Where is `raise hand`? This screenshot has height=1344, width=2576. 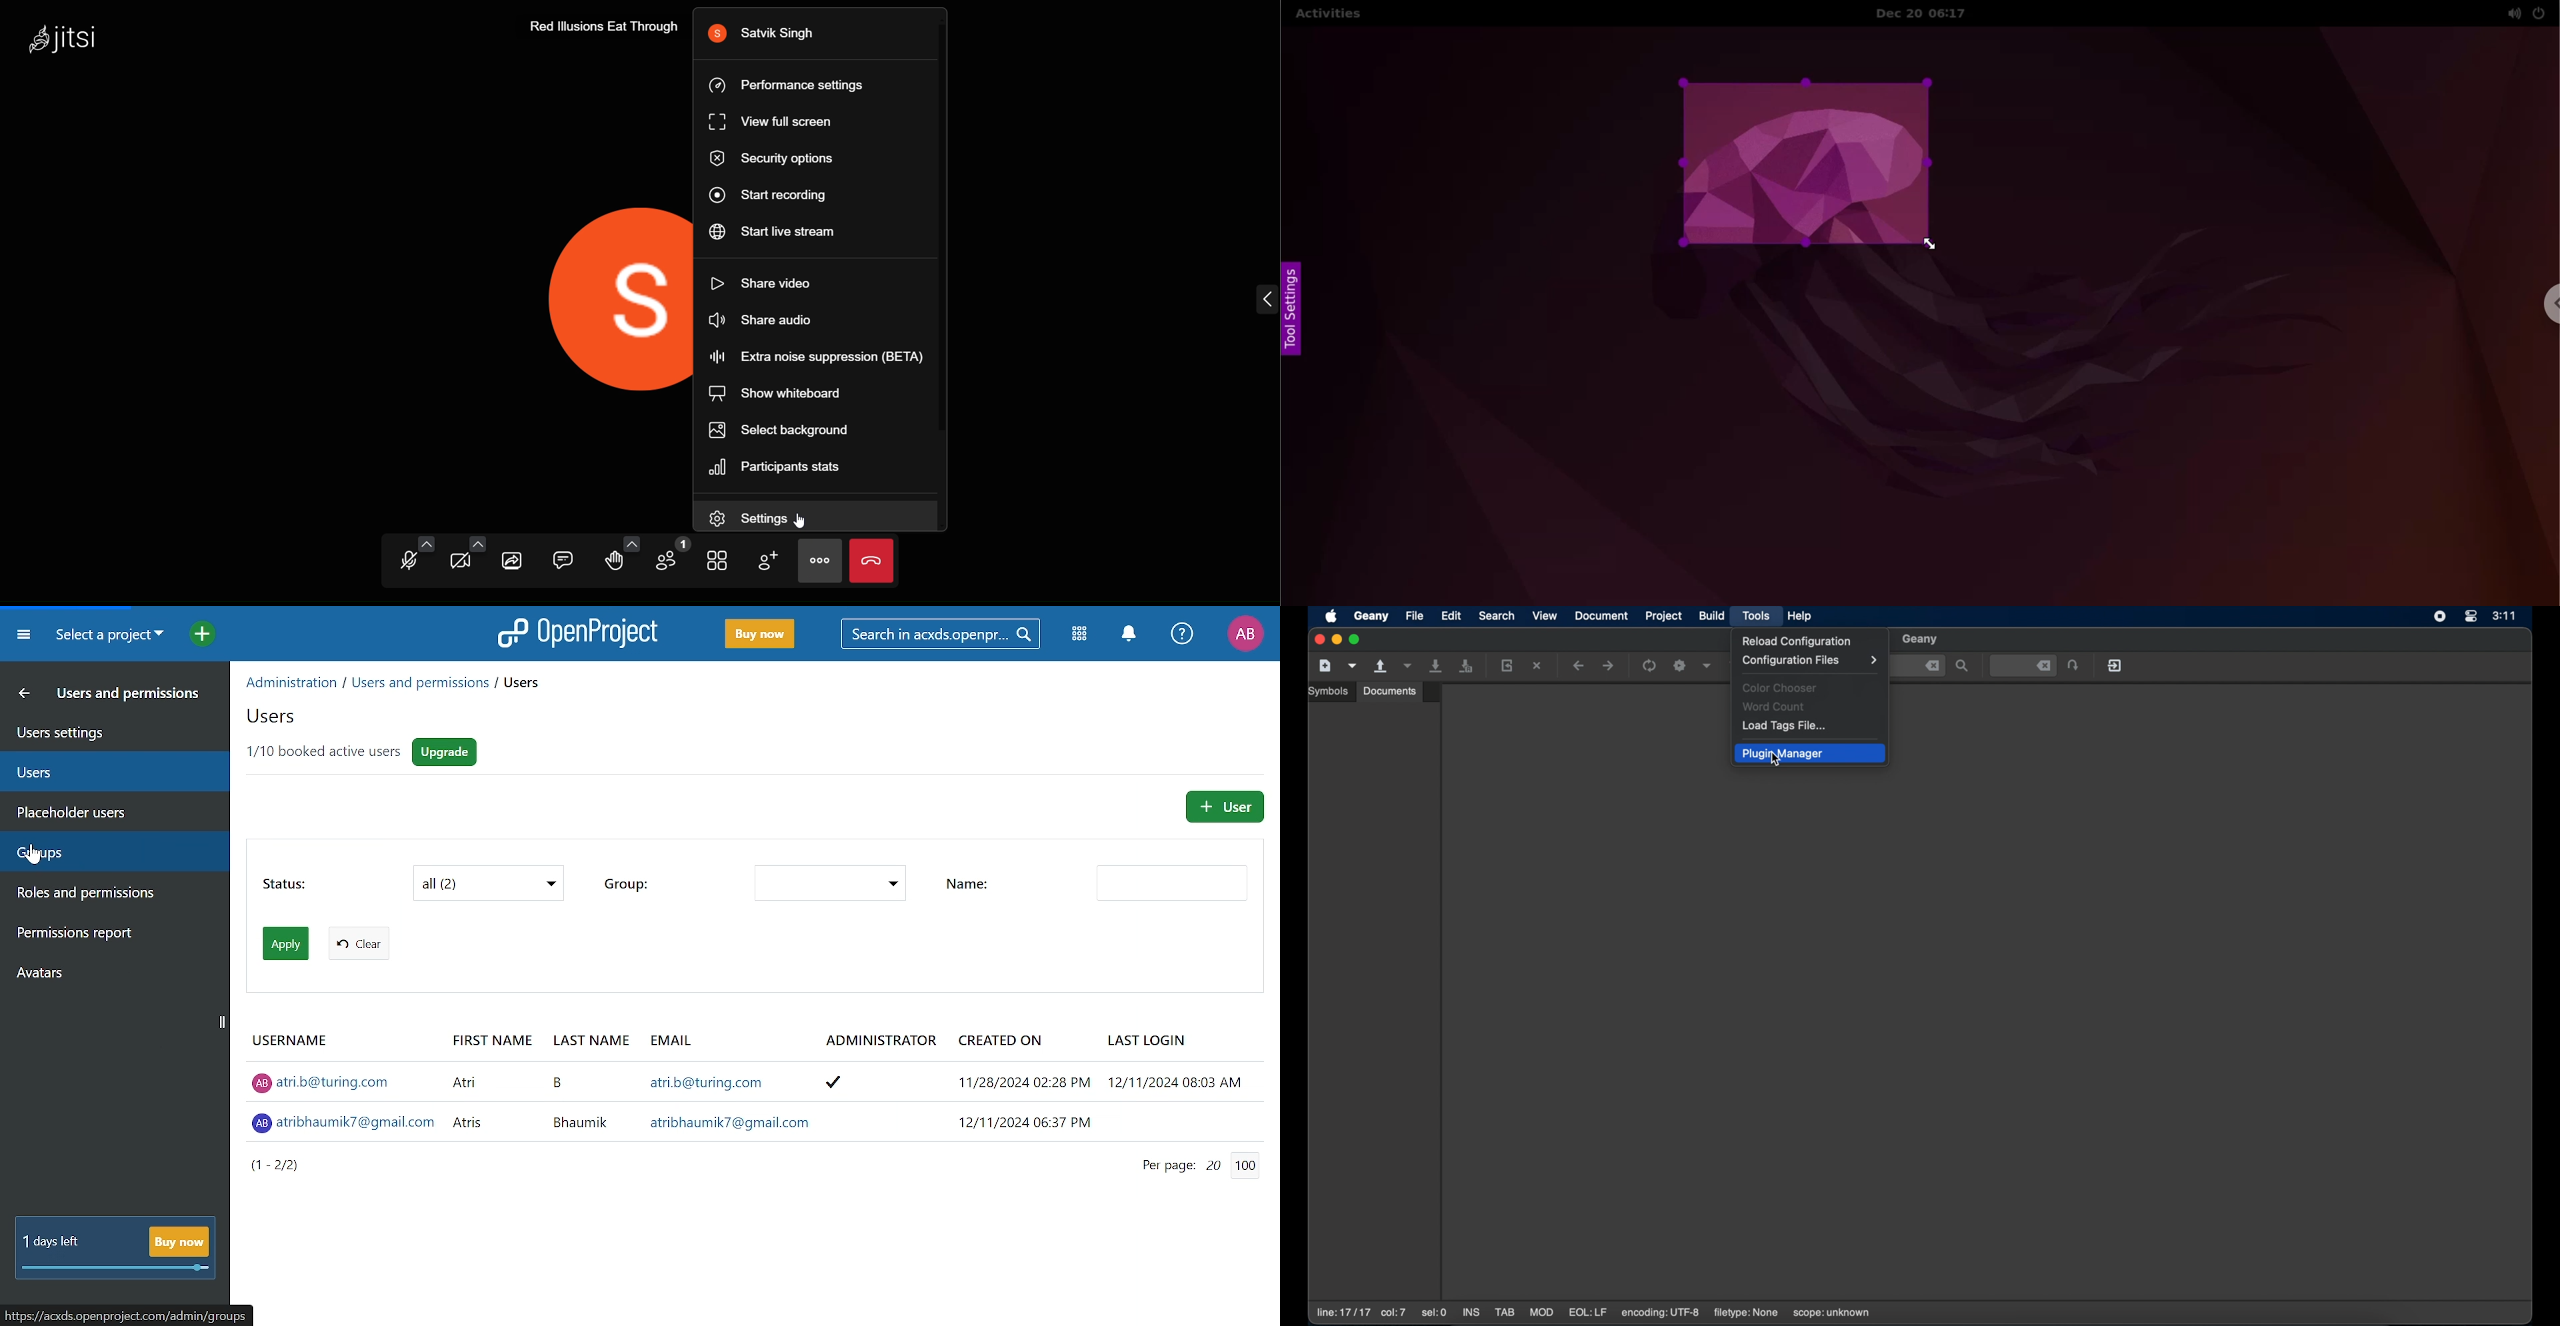 raise hand is located at coordinates (612, 564).